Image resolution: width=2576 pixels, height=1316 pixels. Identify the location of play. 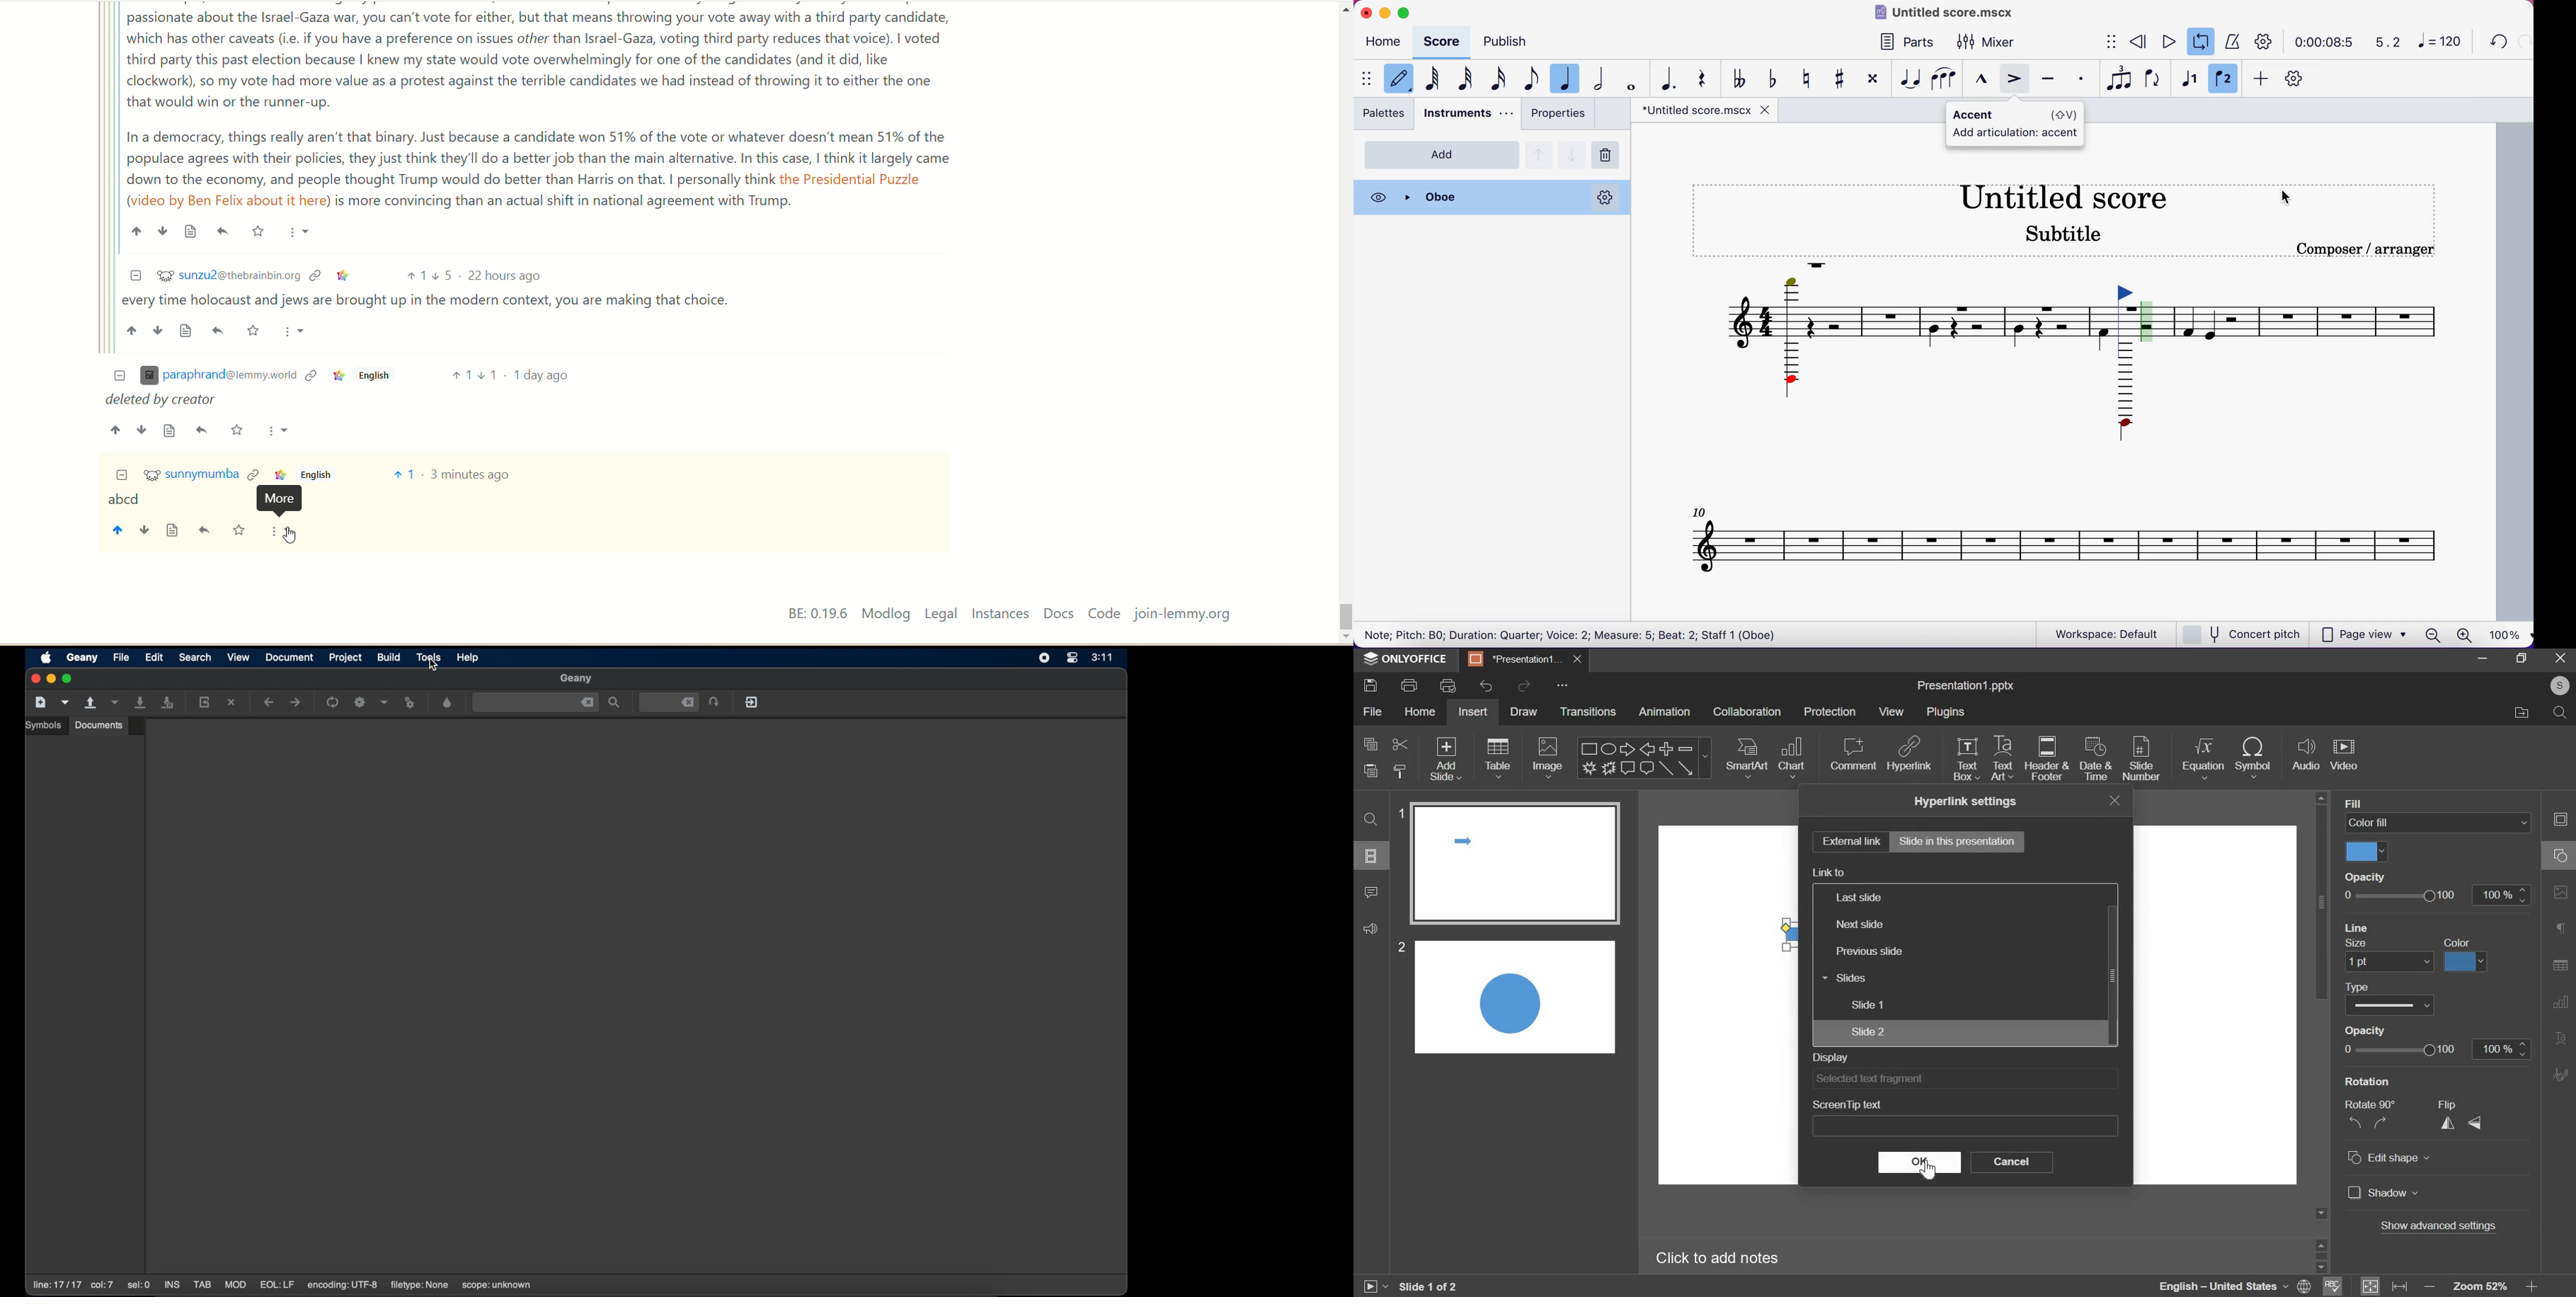
(2169, 41).